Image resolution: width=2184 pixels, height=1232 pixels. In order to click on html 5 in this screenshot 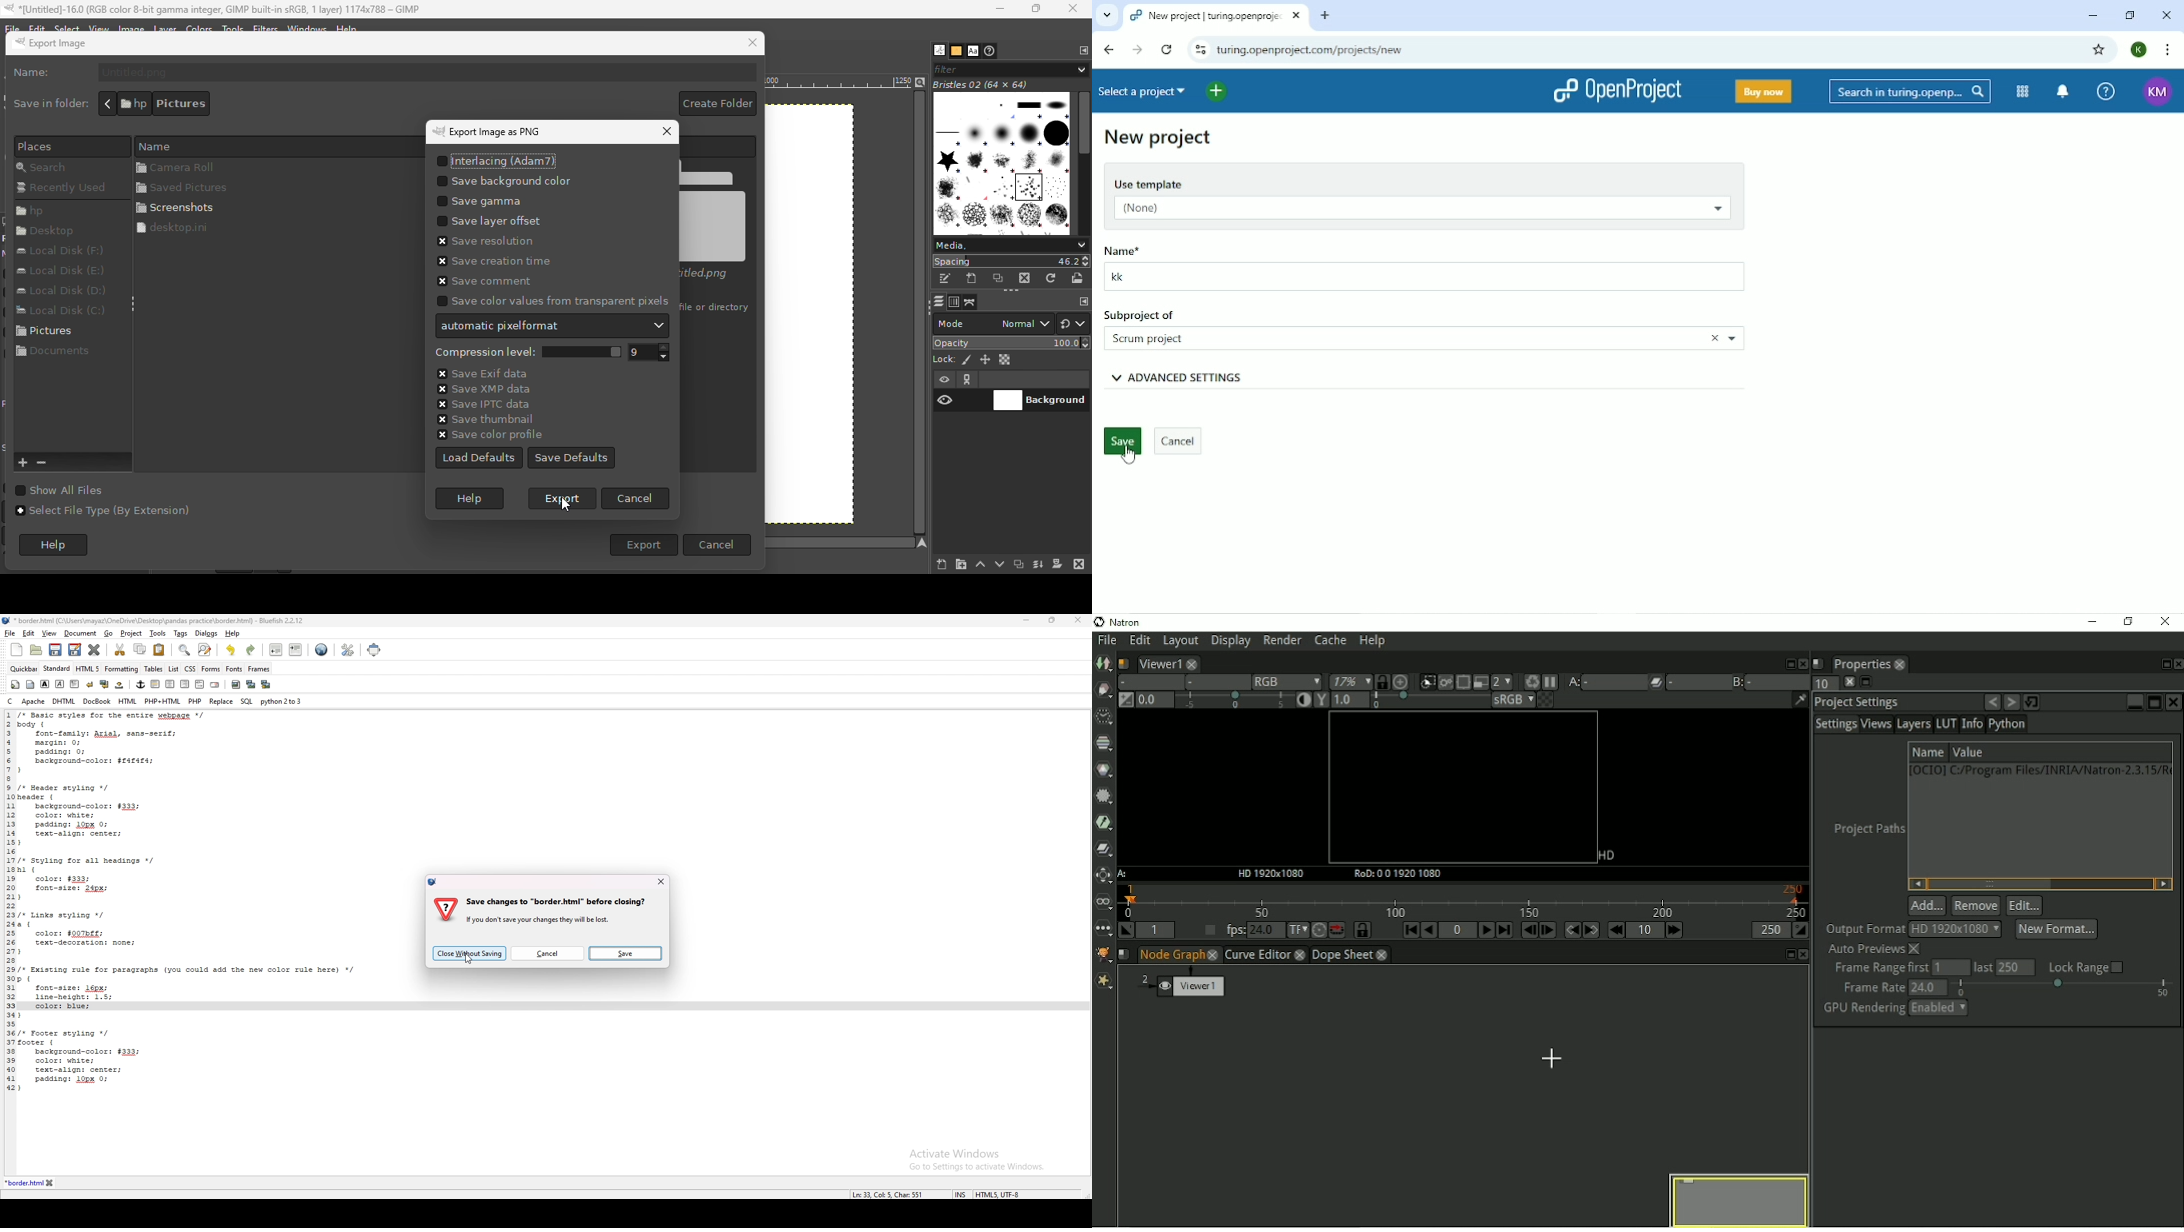, I will do `click(88, 669)`.